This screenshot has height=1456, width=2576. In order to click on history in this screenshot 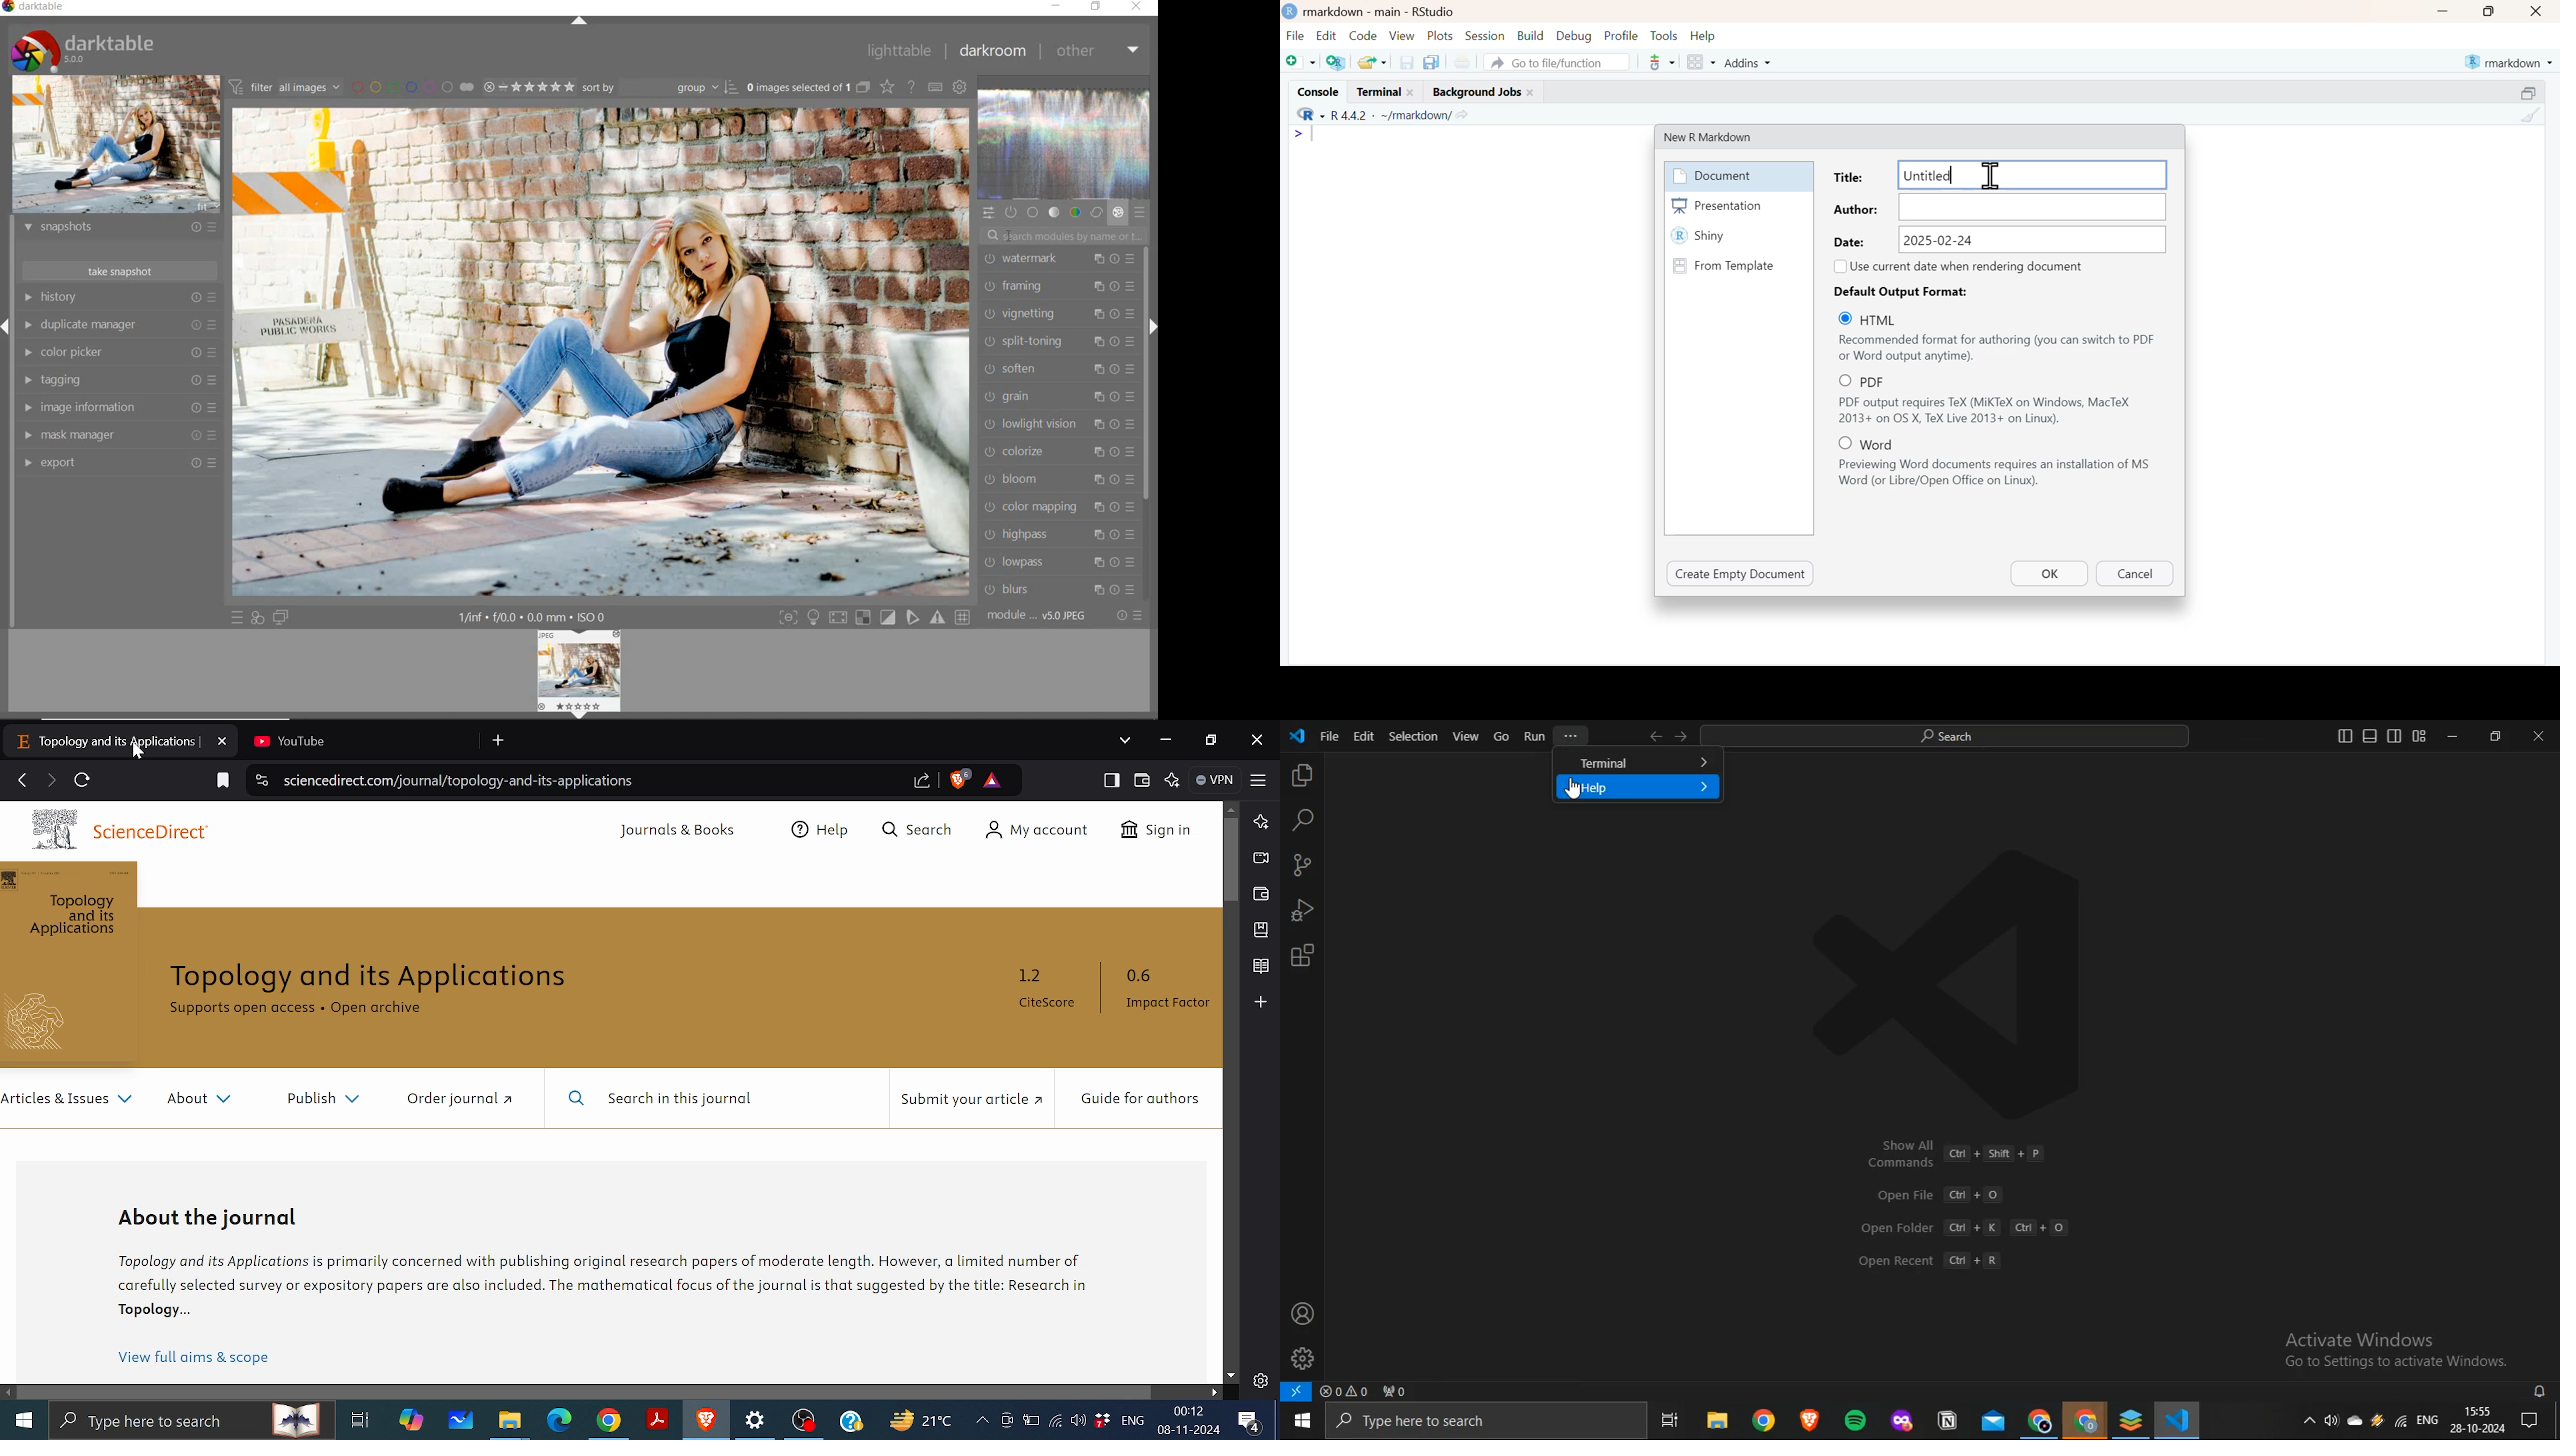, I will do `click(119, 299)`.